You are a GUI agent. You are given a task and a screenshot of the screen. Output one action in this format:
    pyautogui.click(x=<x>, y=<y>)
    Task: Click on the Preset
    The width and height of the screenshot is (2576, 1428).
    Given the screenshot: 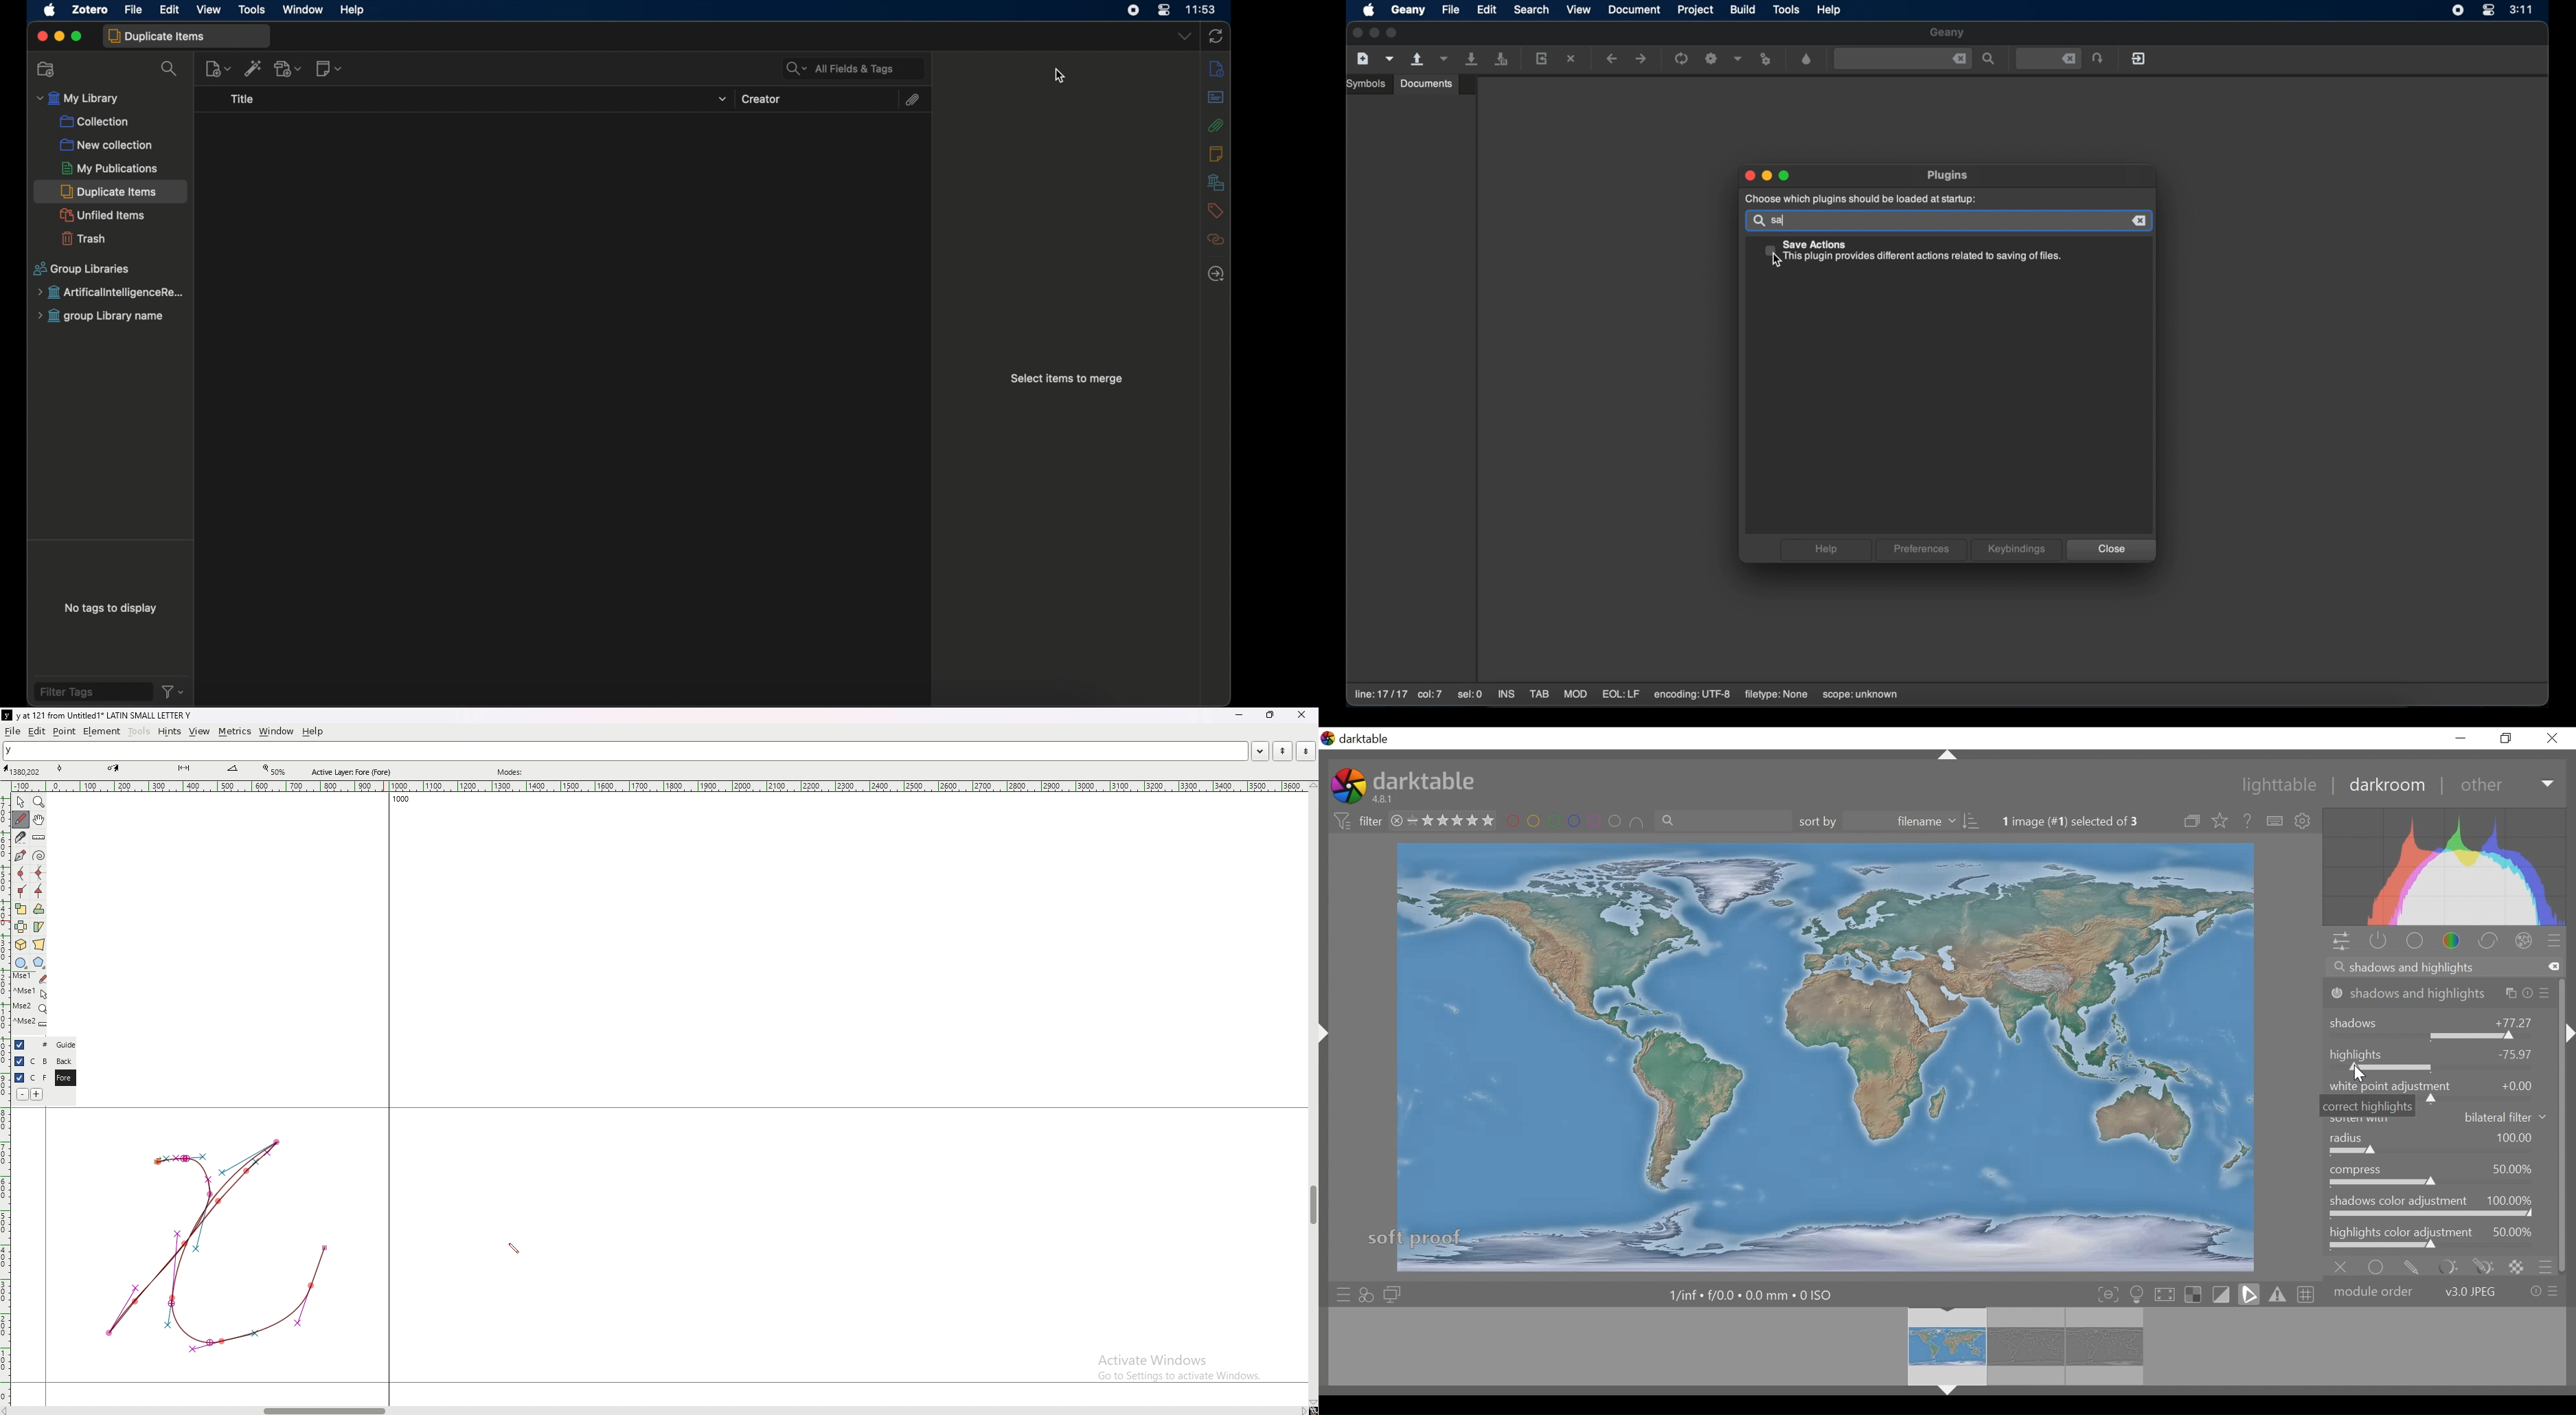 What is the action you would take?
    pyautogui.click(x=2558, y=940)
    